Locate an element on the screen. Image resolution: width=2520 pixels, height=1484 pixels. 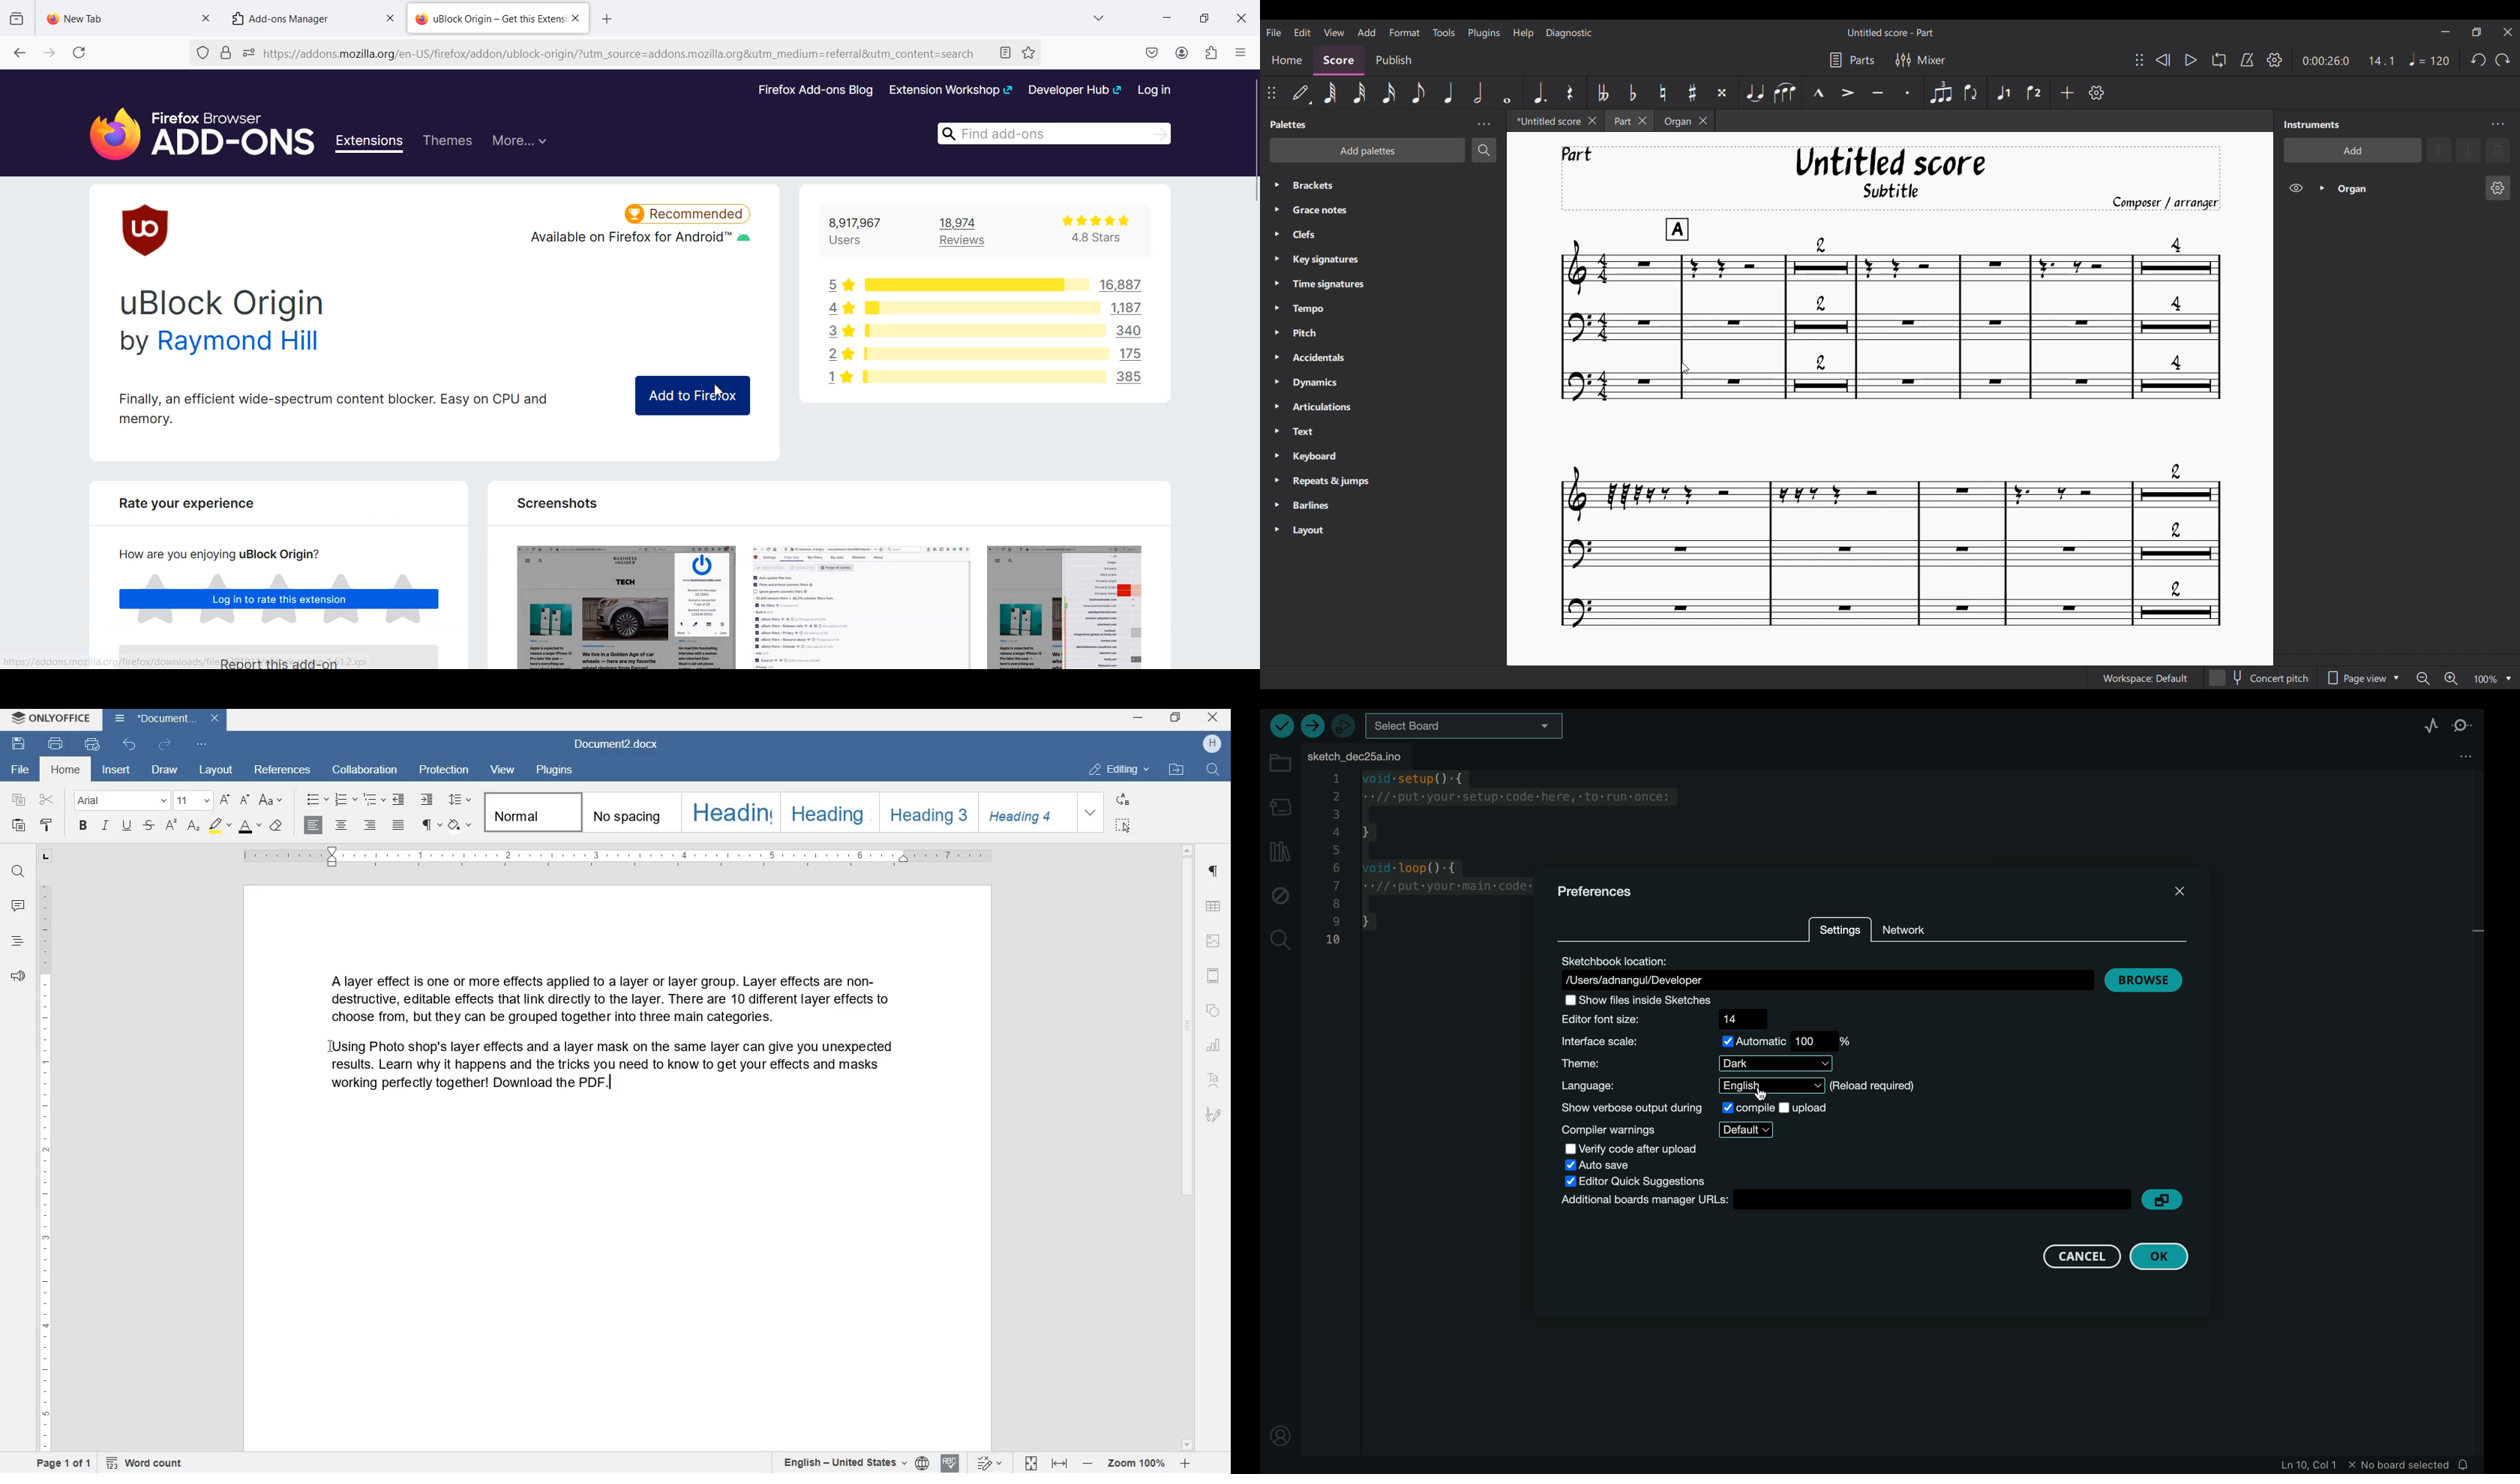
Rewind is located at coordinates (2162, 60).